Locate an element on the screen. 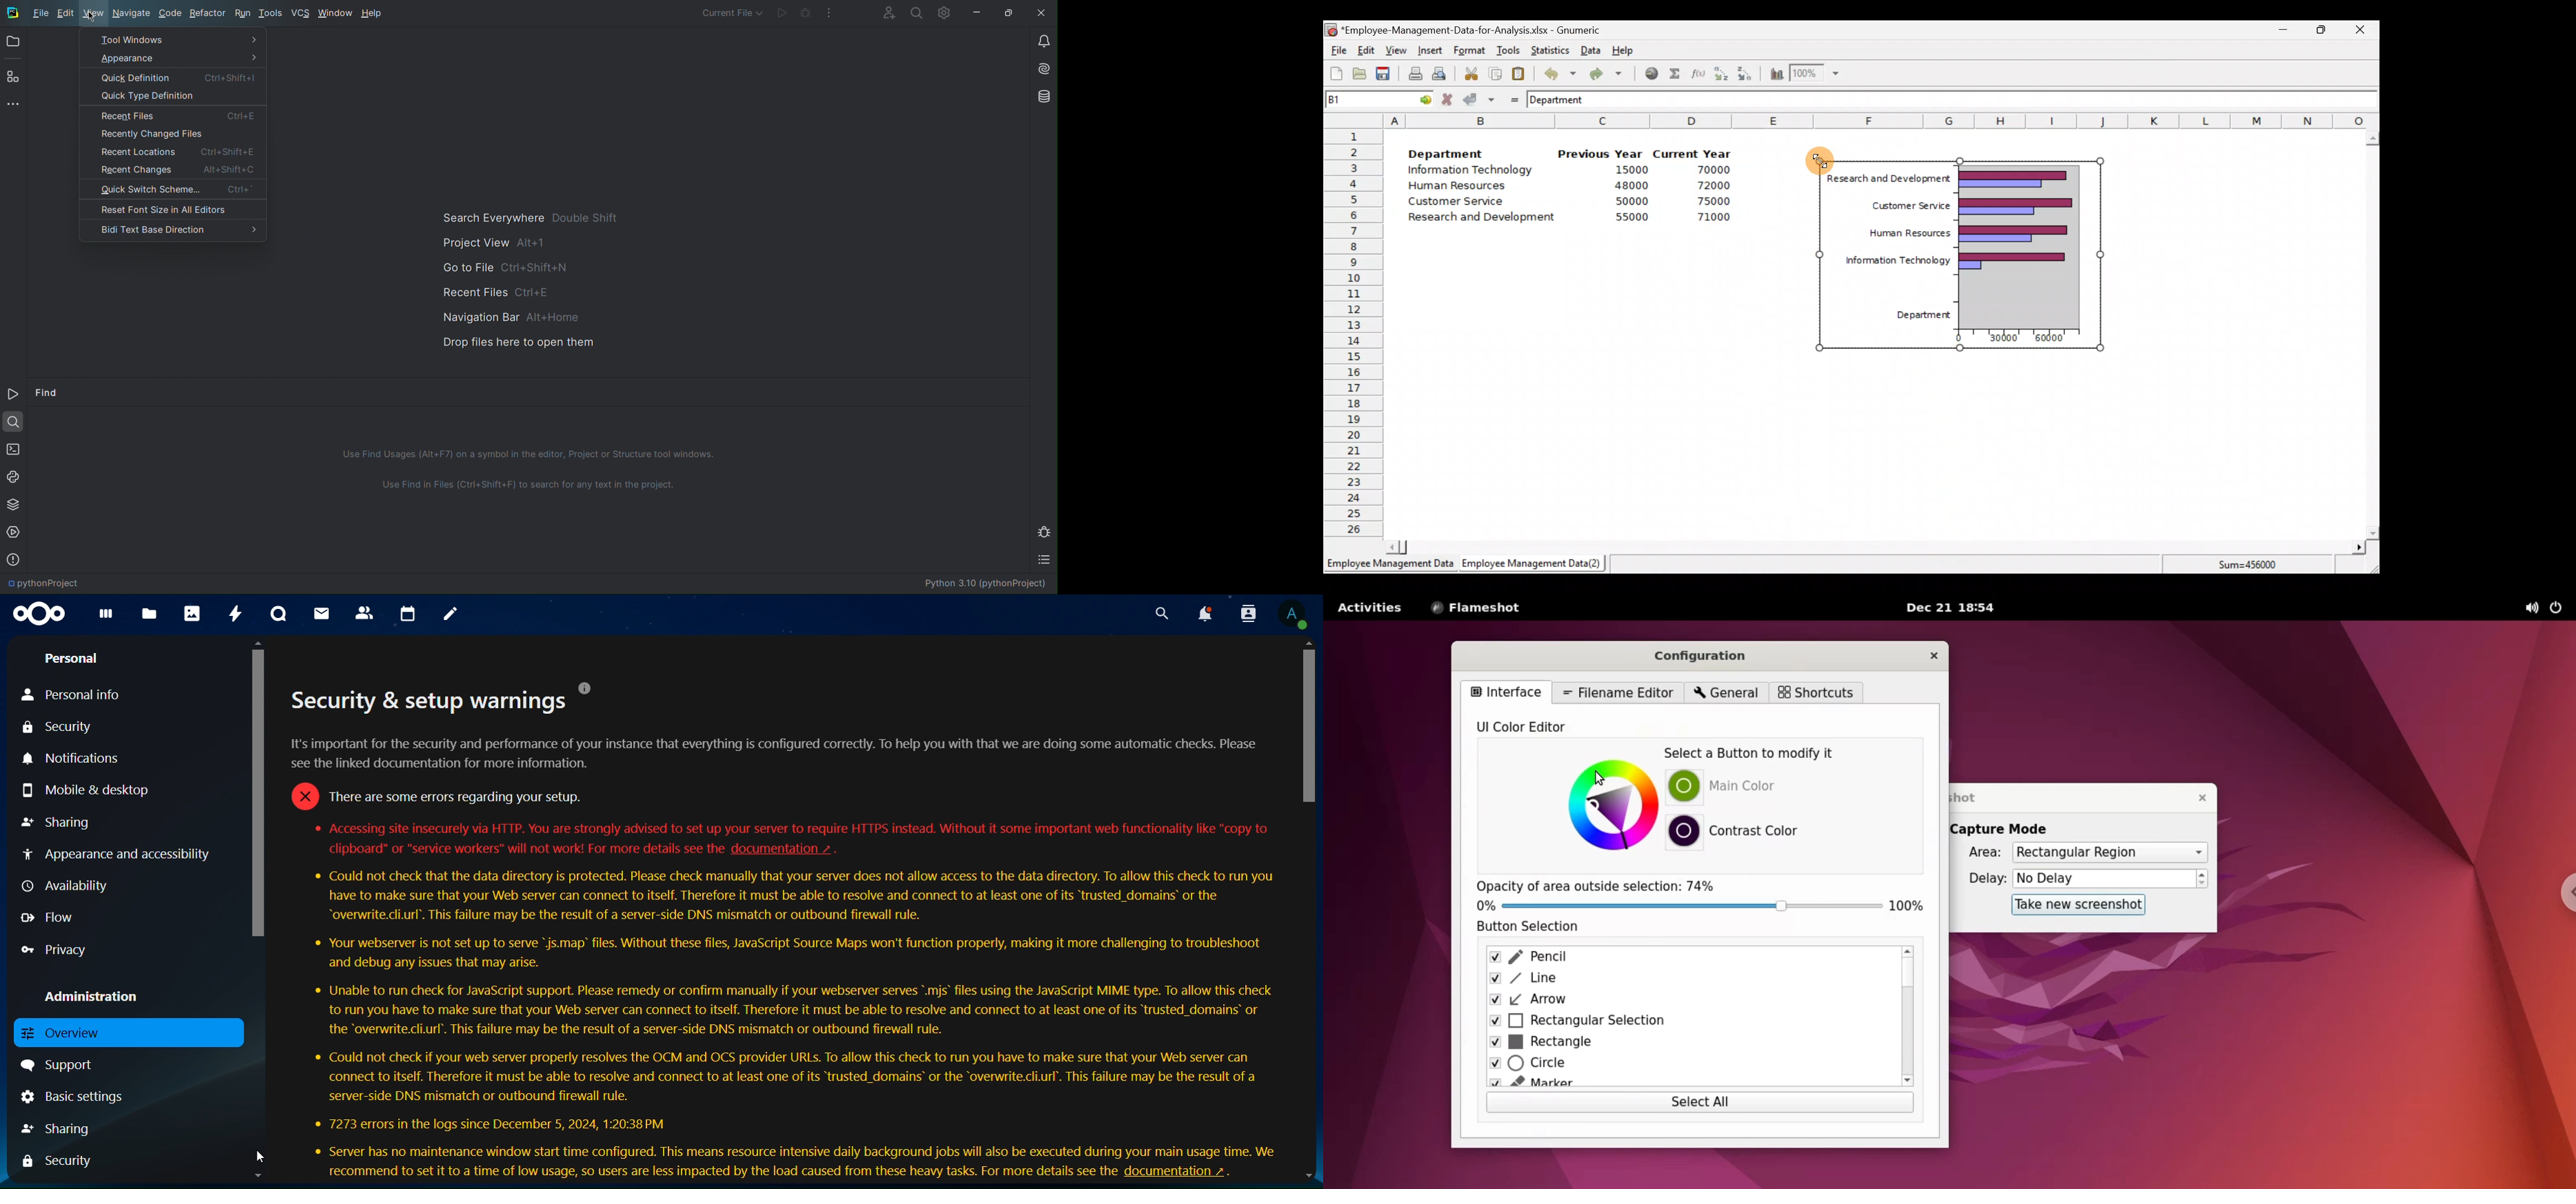  Gnumeric logo is located at coordinates (1331, 31).